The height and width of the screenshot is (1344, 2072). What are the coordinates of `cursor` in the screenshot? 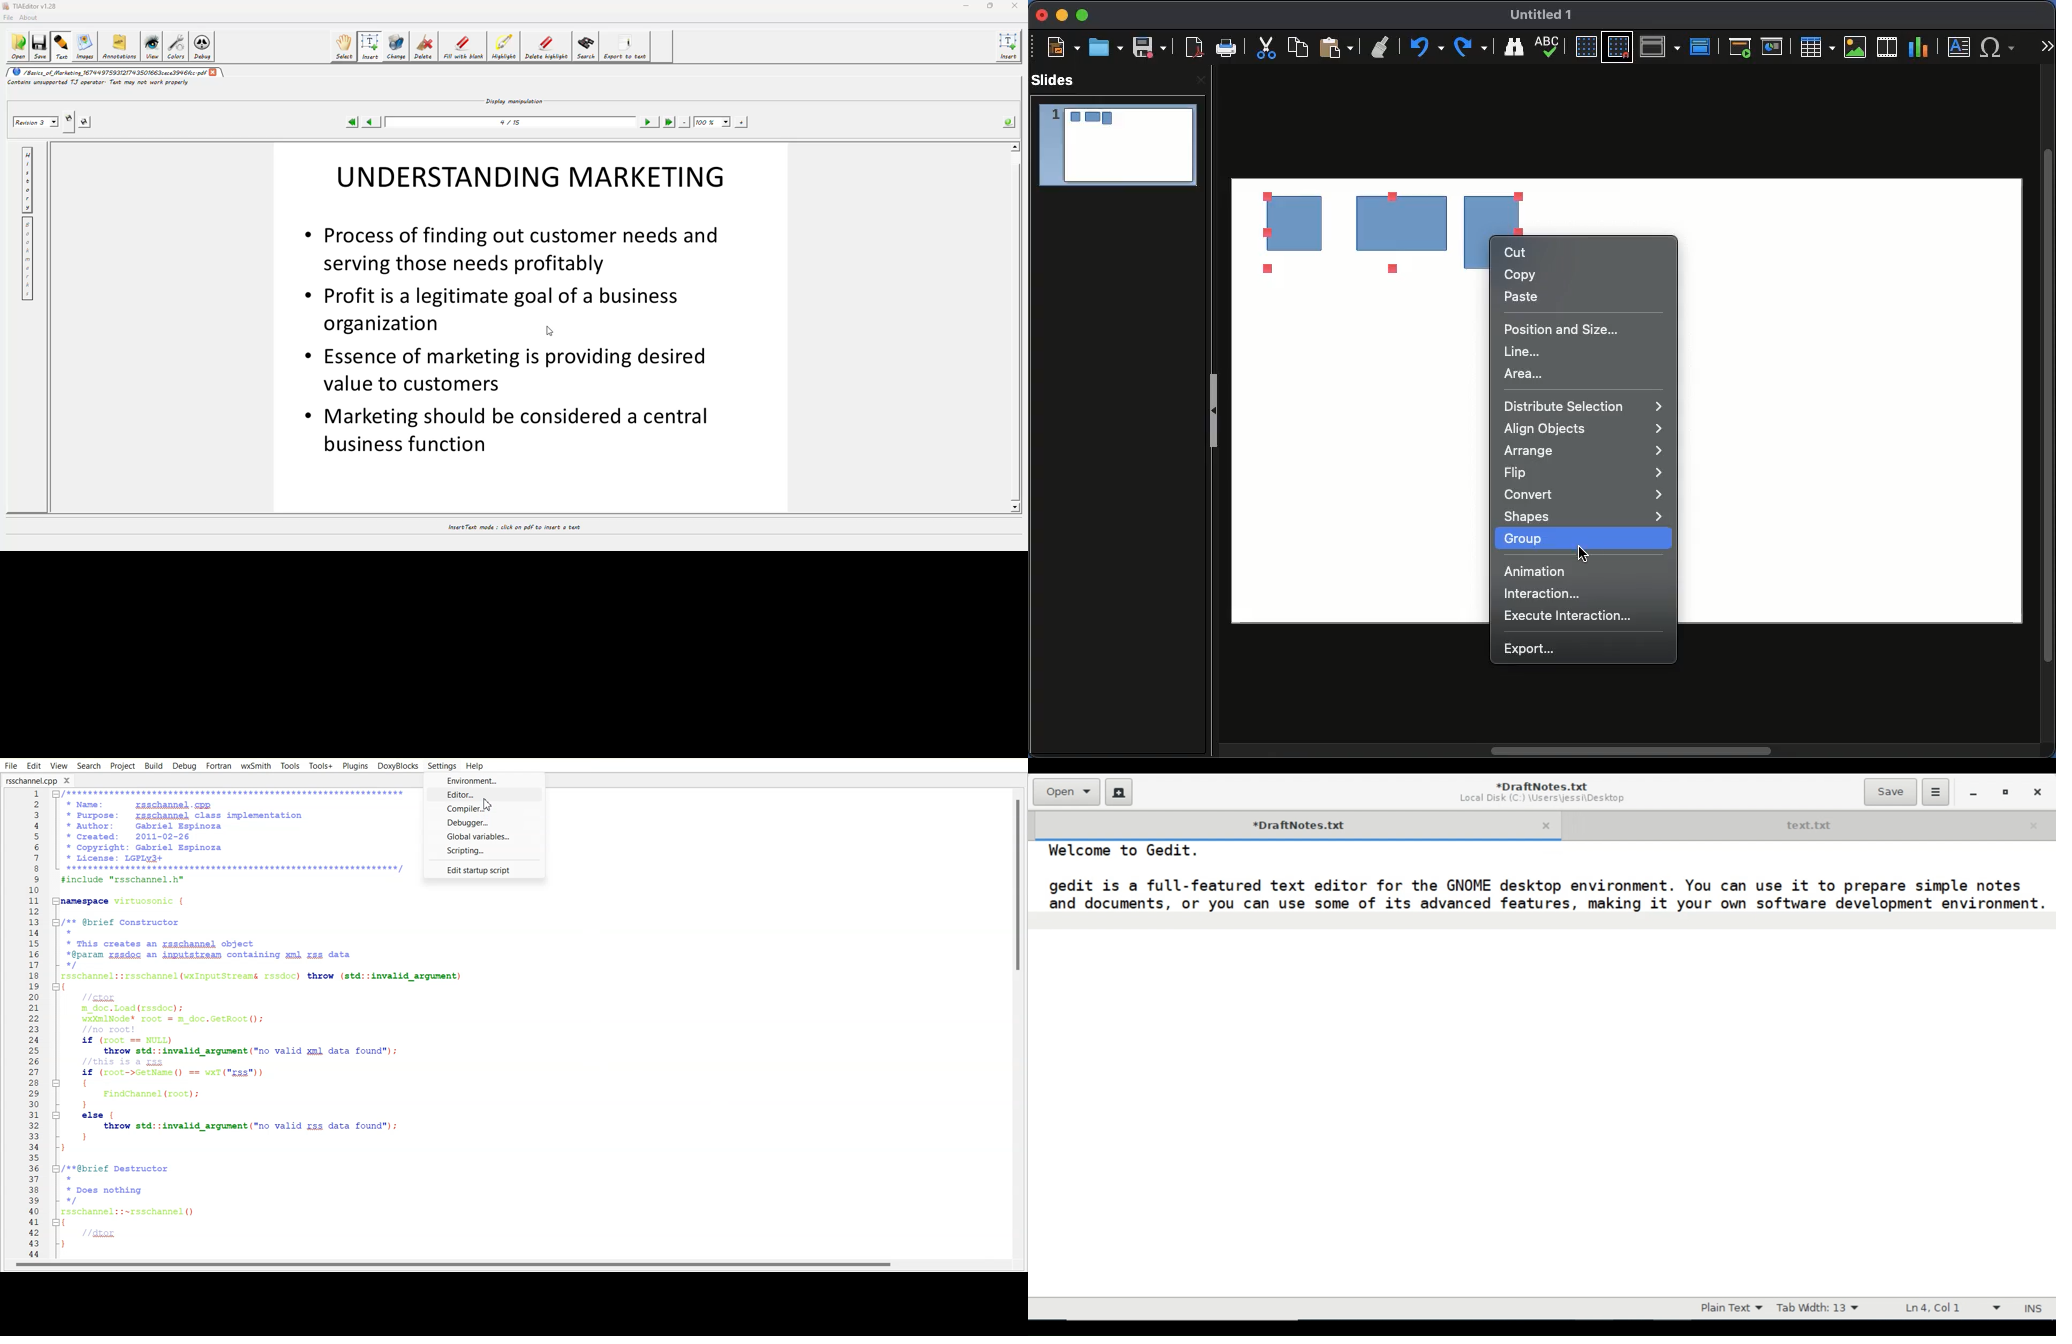 It's located at (1585, 552).